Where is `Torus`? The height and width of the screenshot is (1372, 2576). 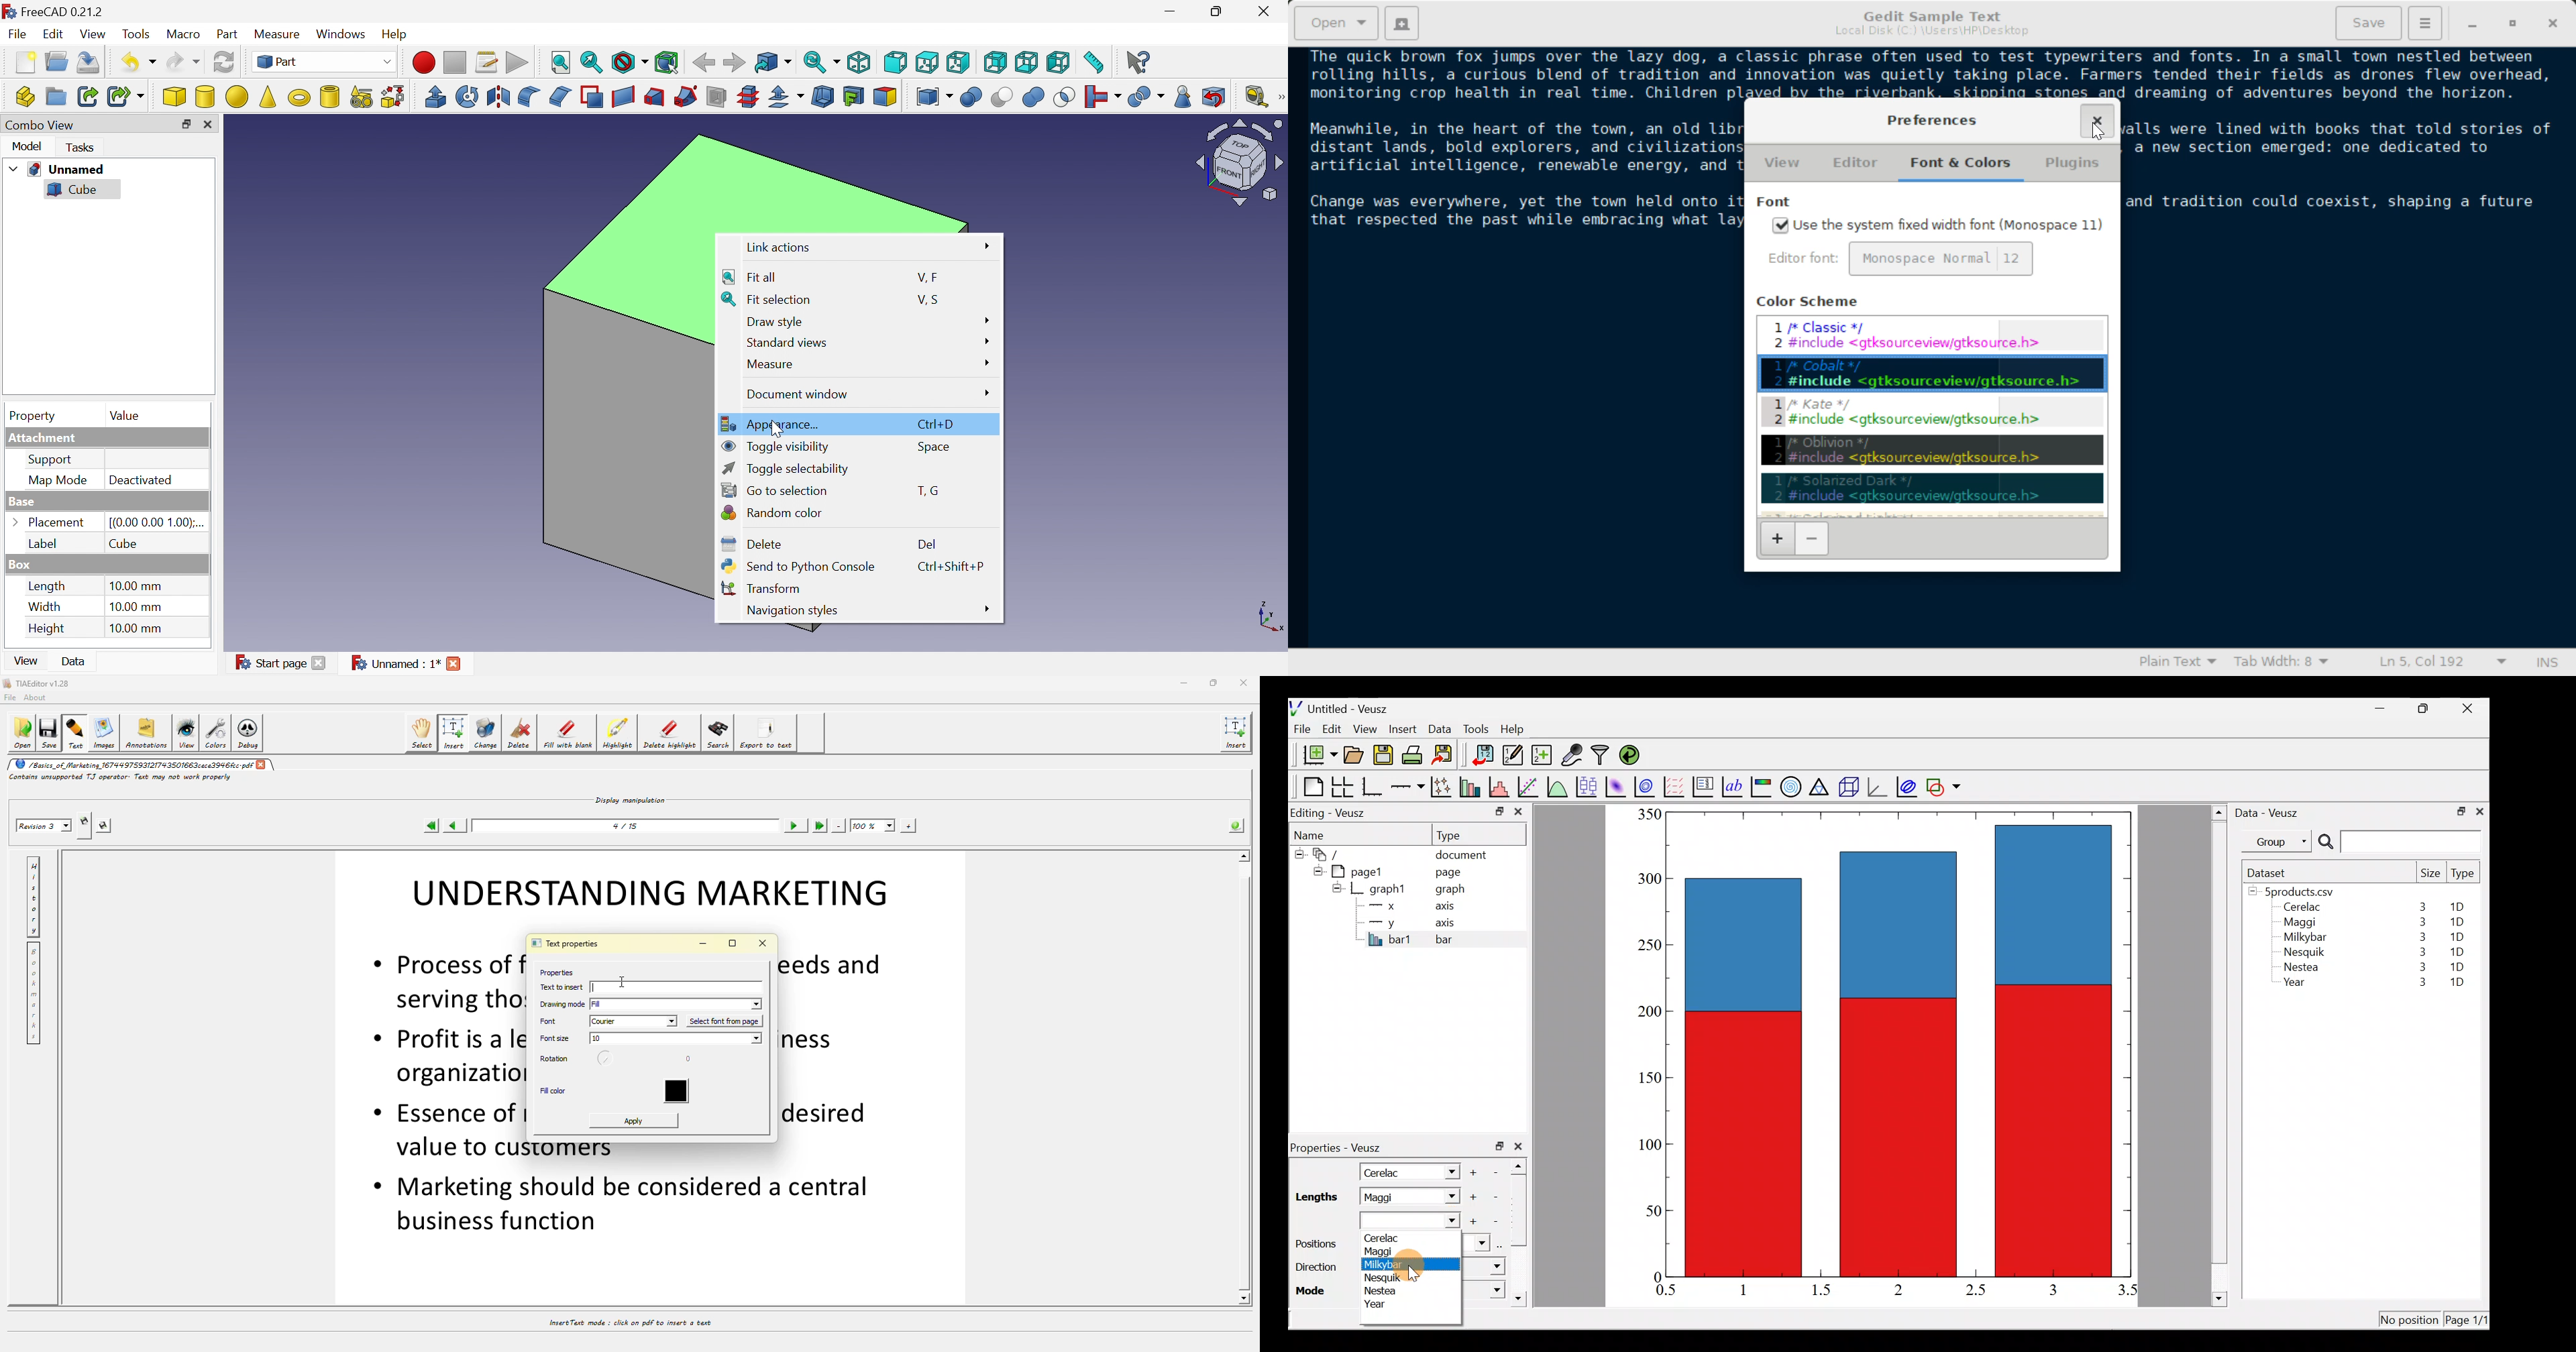 Torus is located at coordinates (301, 99).